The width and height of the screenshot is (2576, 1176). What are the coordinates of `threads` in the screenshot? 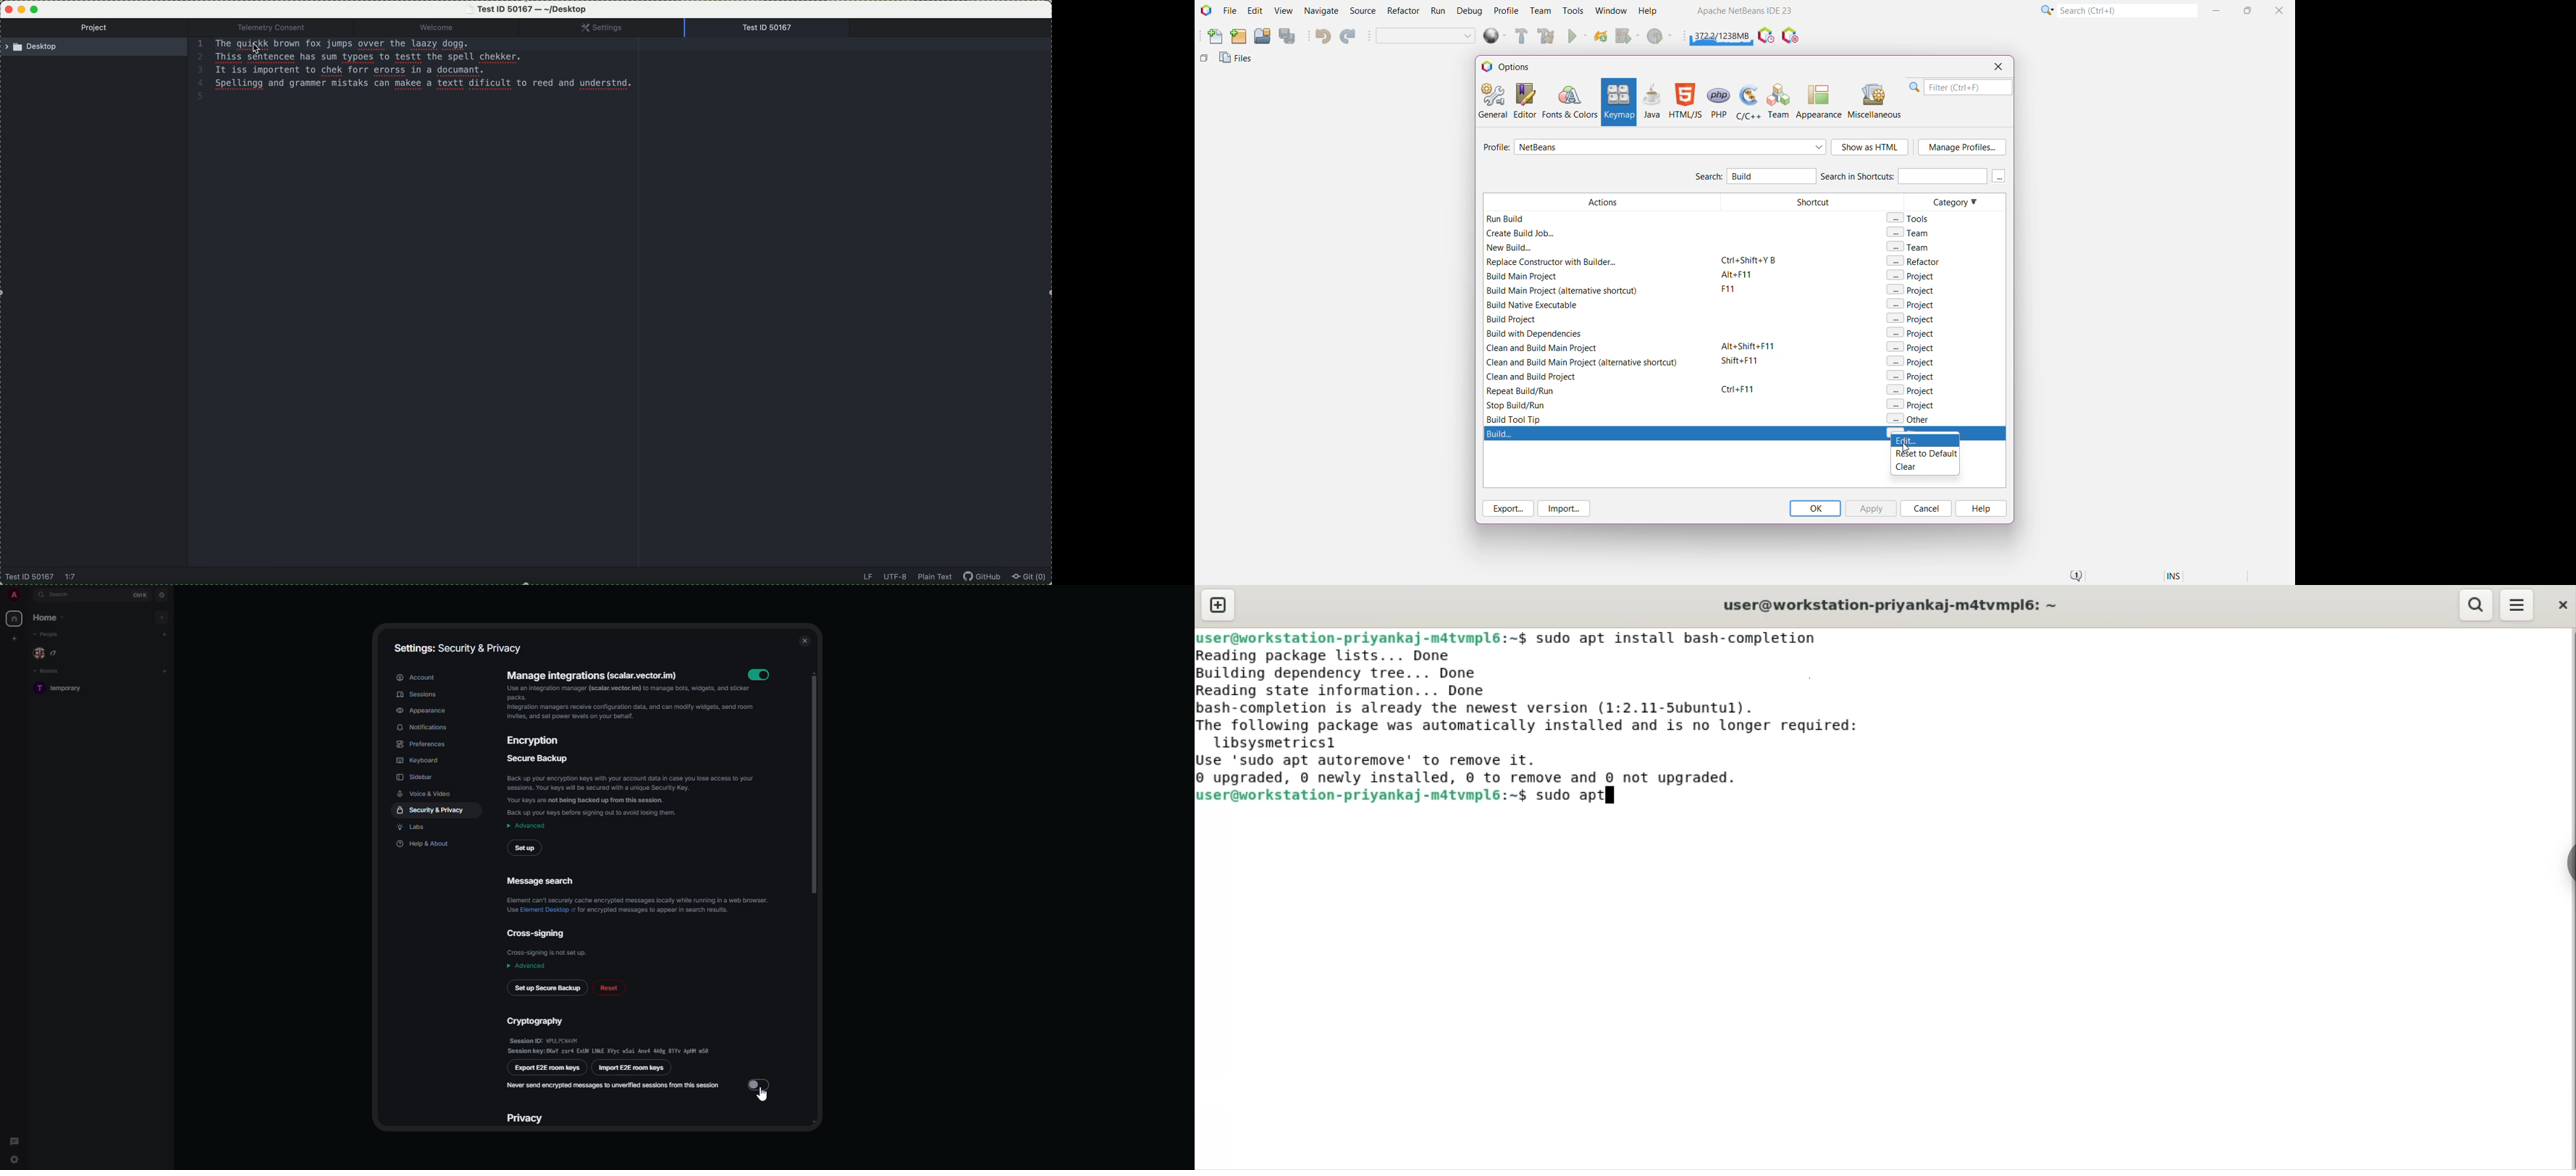 It's located at (14, 1138).